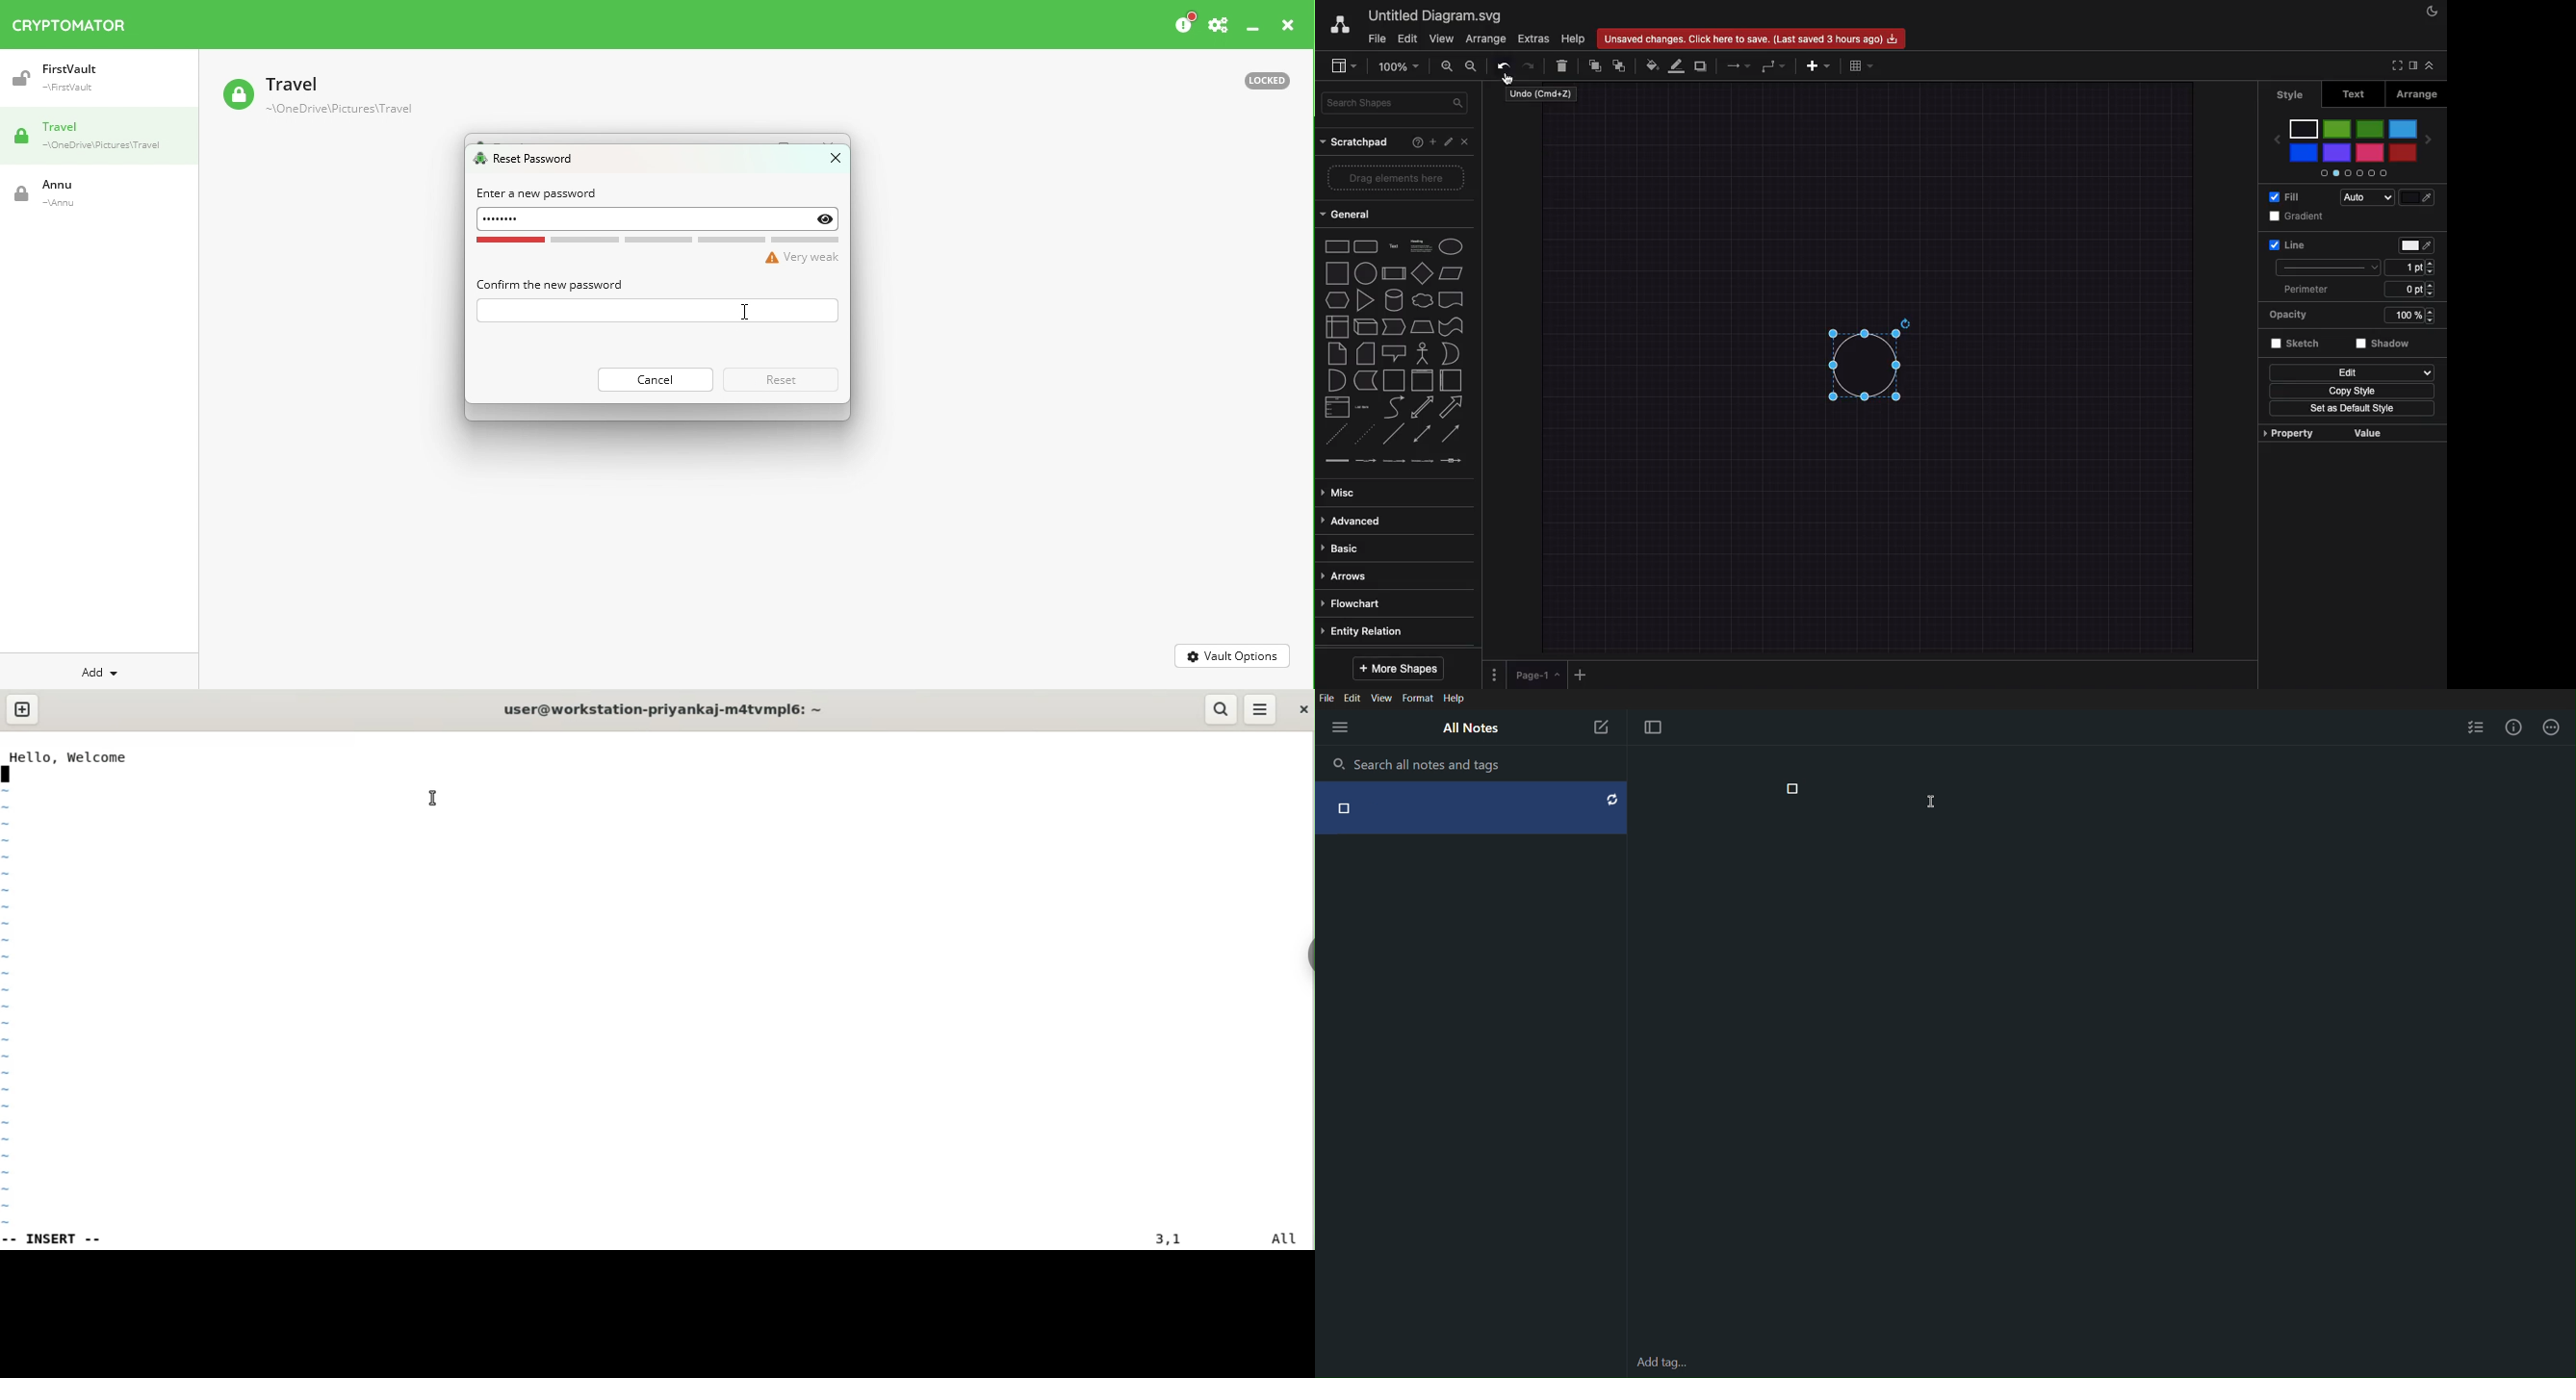  What do you see at coordinates (1503, 64) in the screenshot?
I see `Undo` at bounding box center [1503, 64].